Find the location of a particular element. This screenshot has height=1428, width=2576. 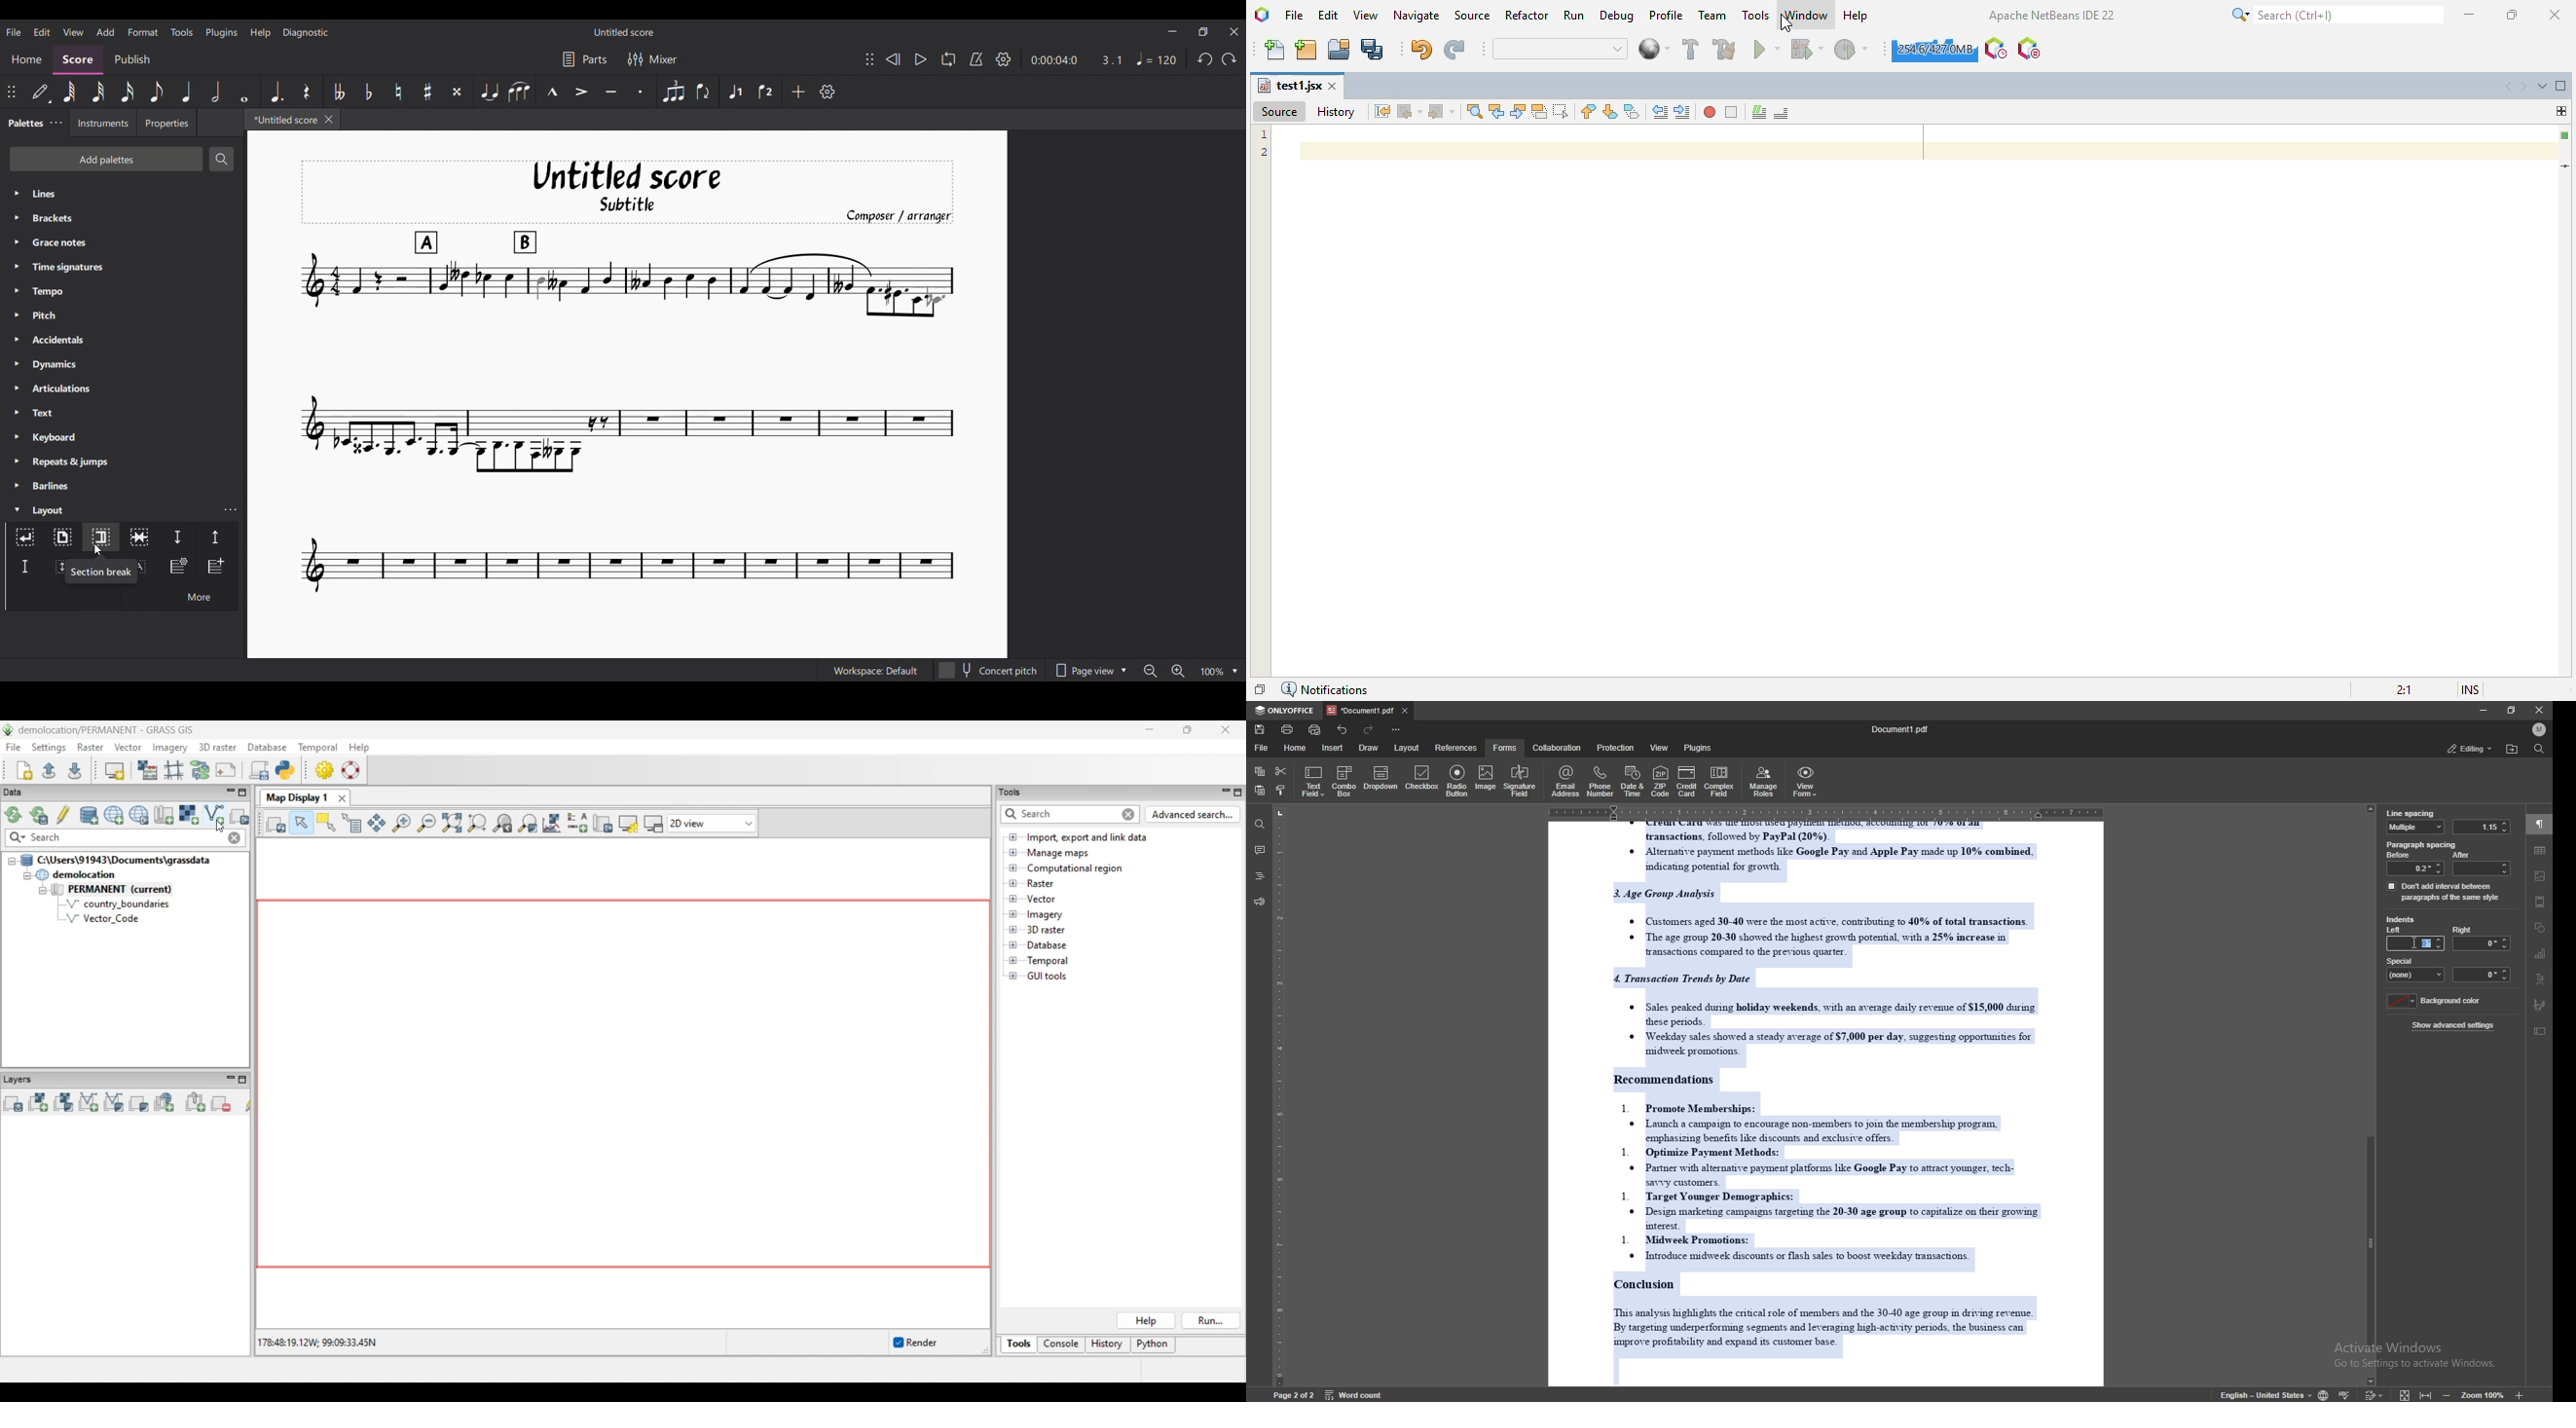

zoom is located at coordinates (2483, 1395).